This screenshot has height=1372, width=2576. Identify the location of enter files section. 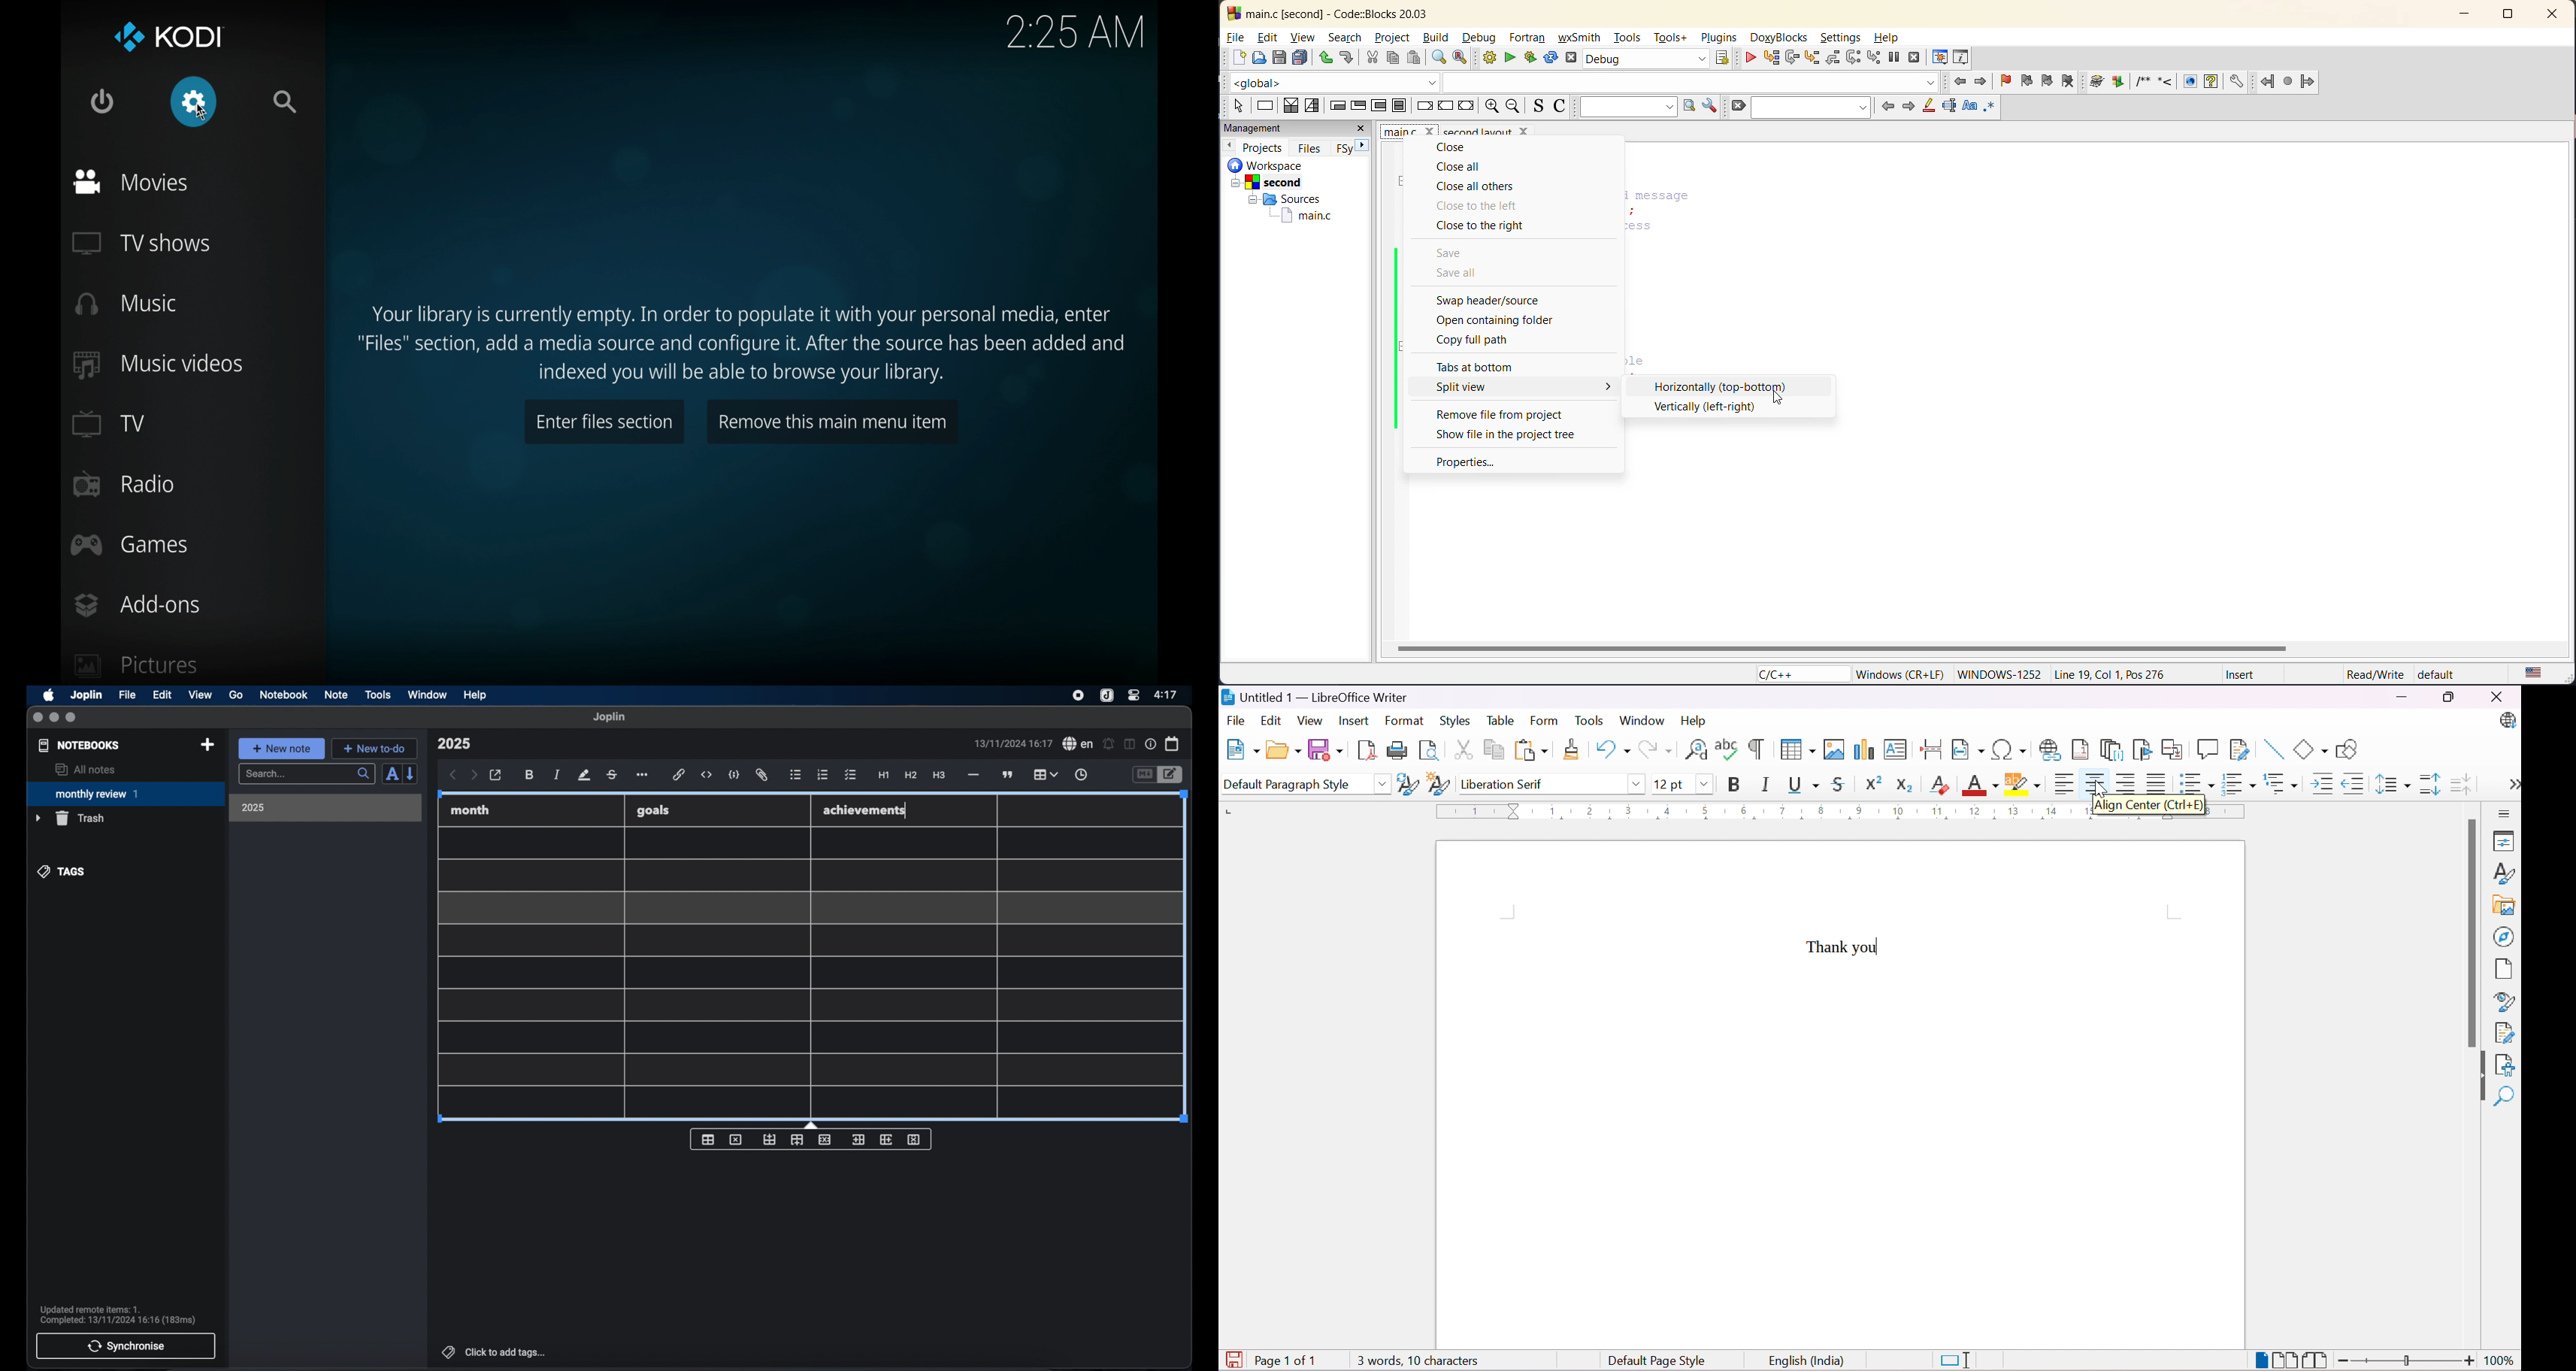
(603, 420).